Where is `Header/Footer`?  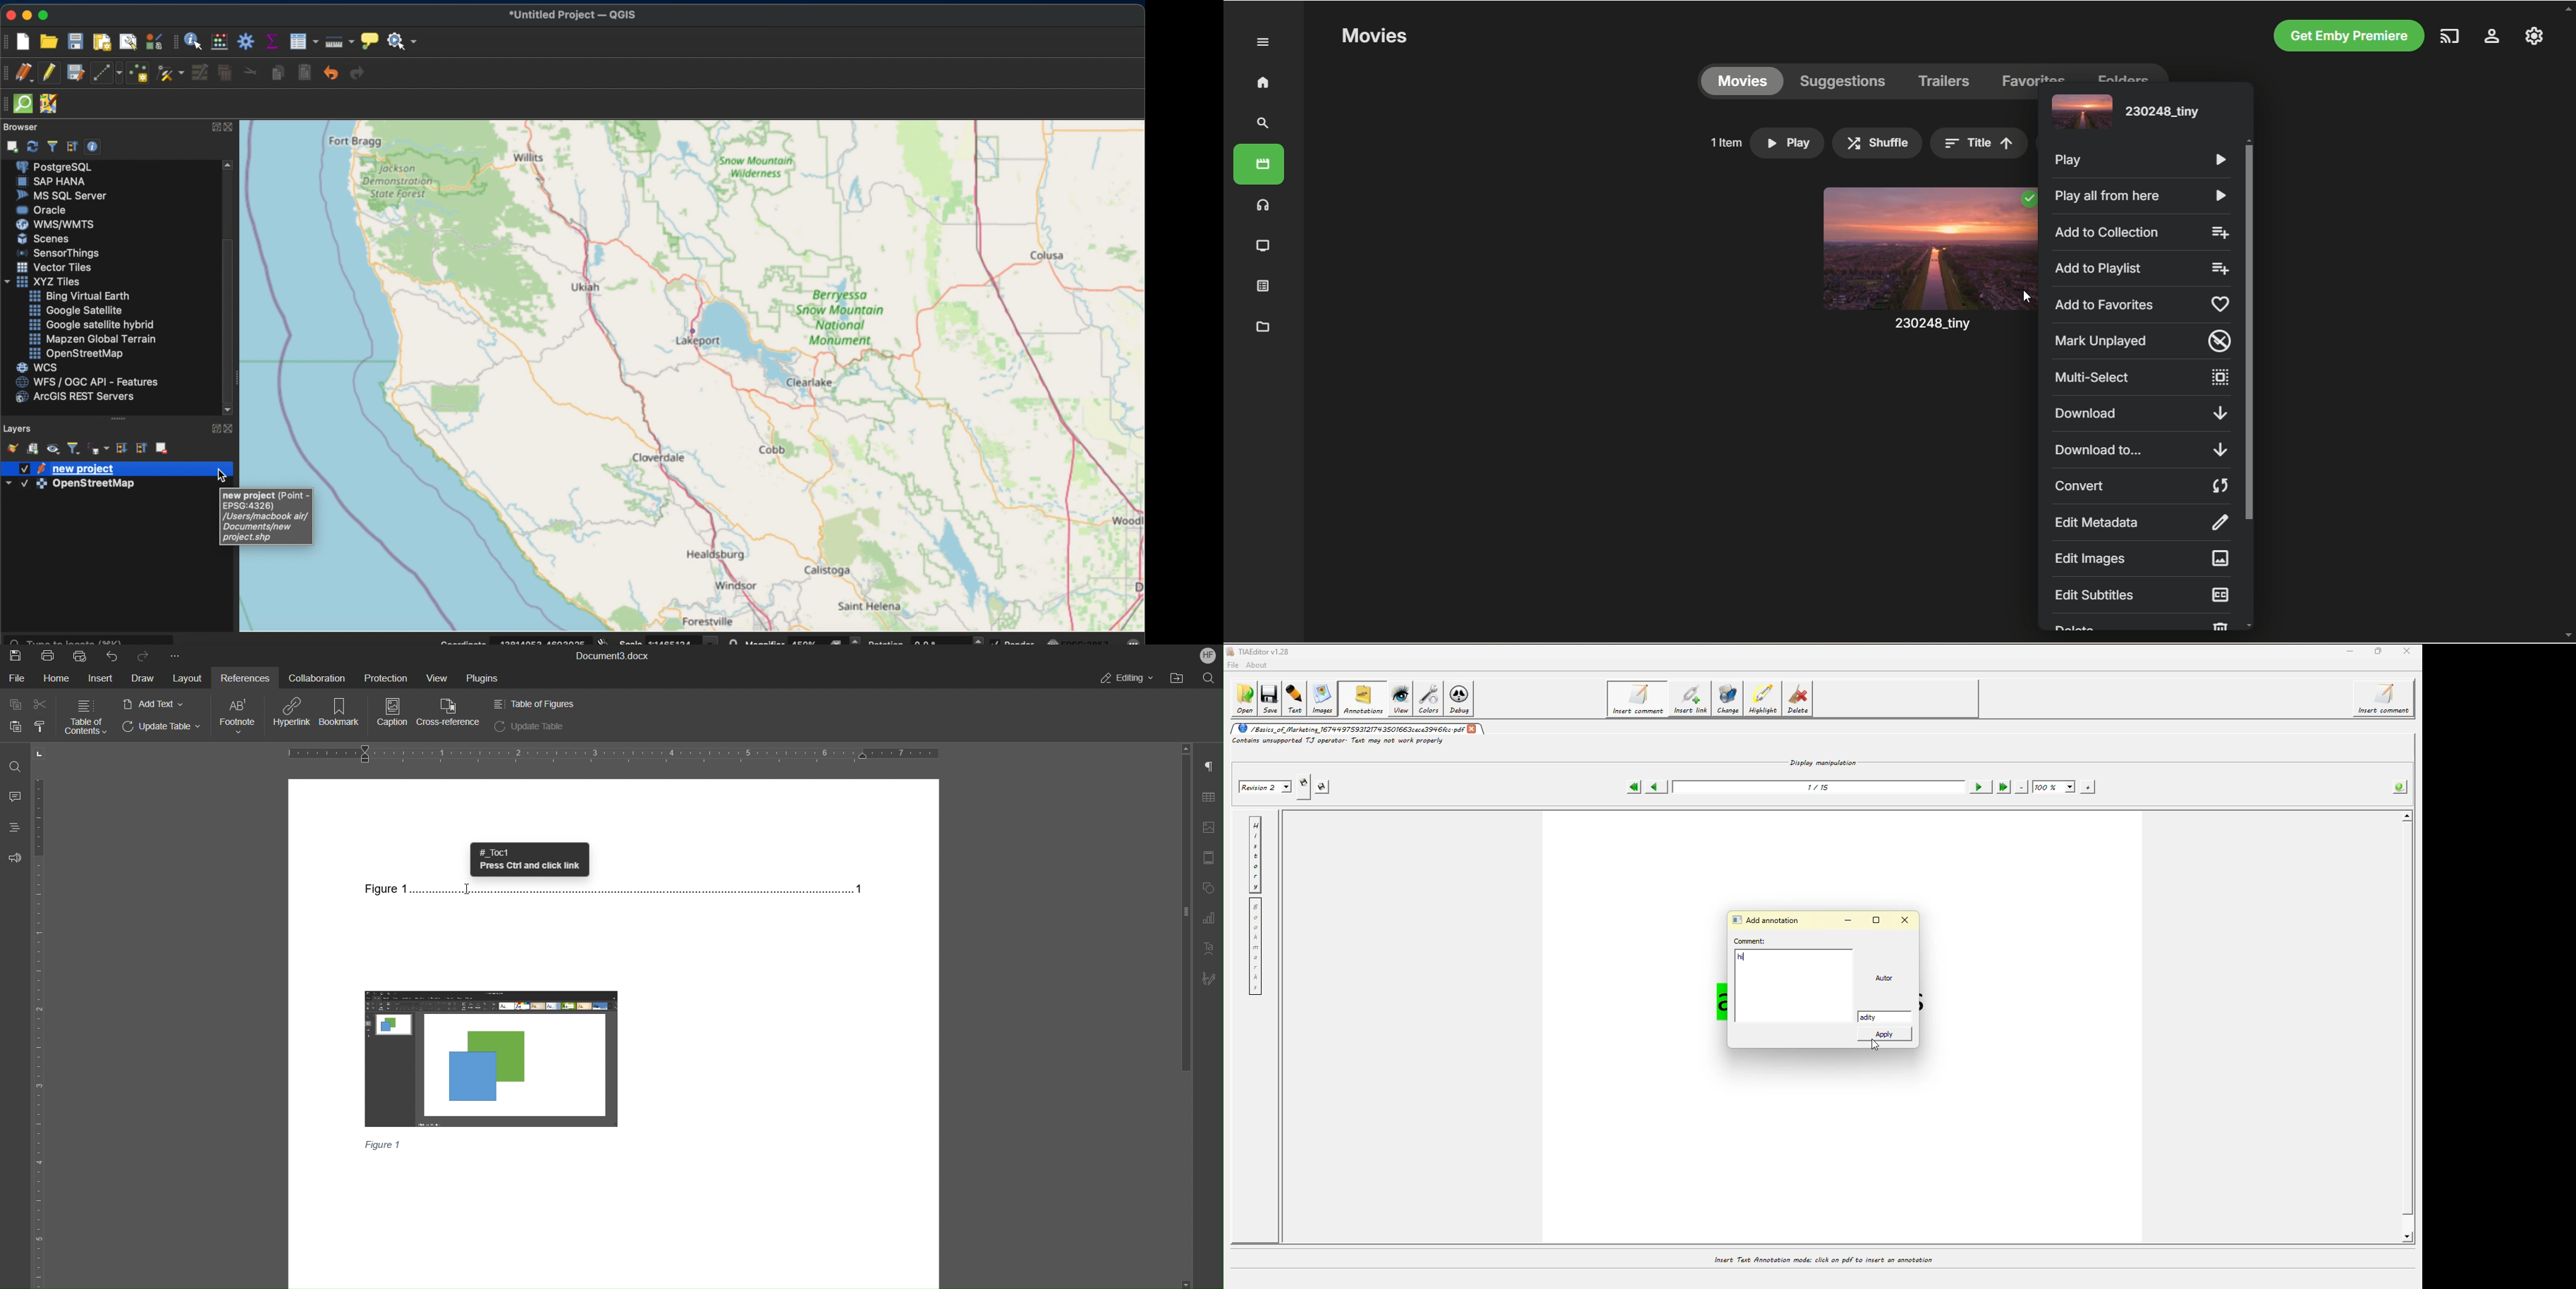 Header/Footer is located at coordinates (1211, 859).